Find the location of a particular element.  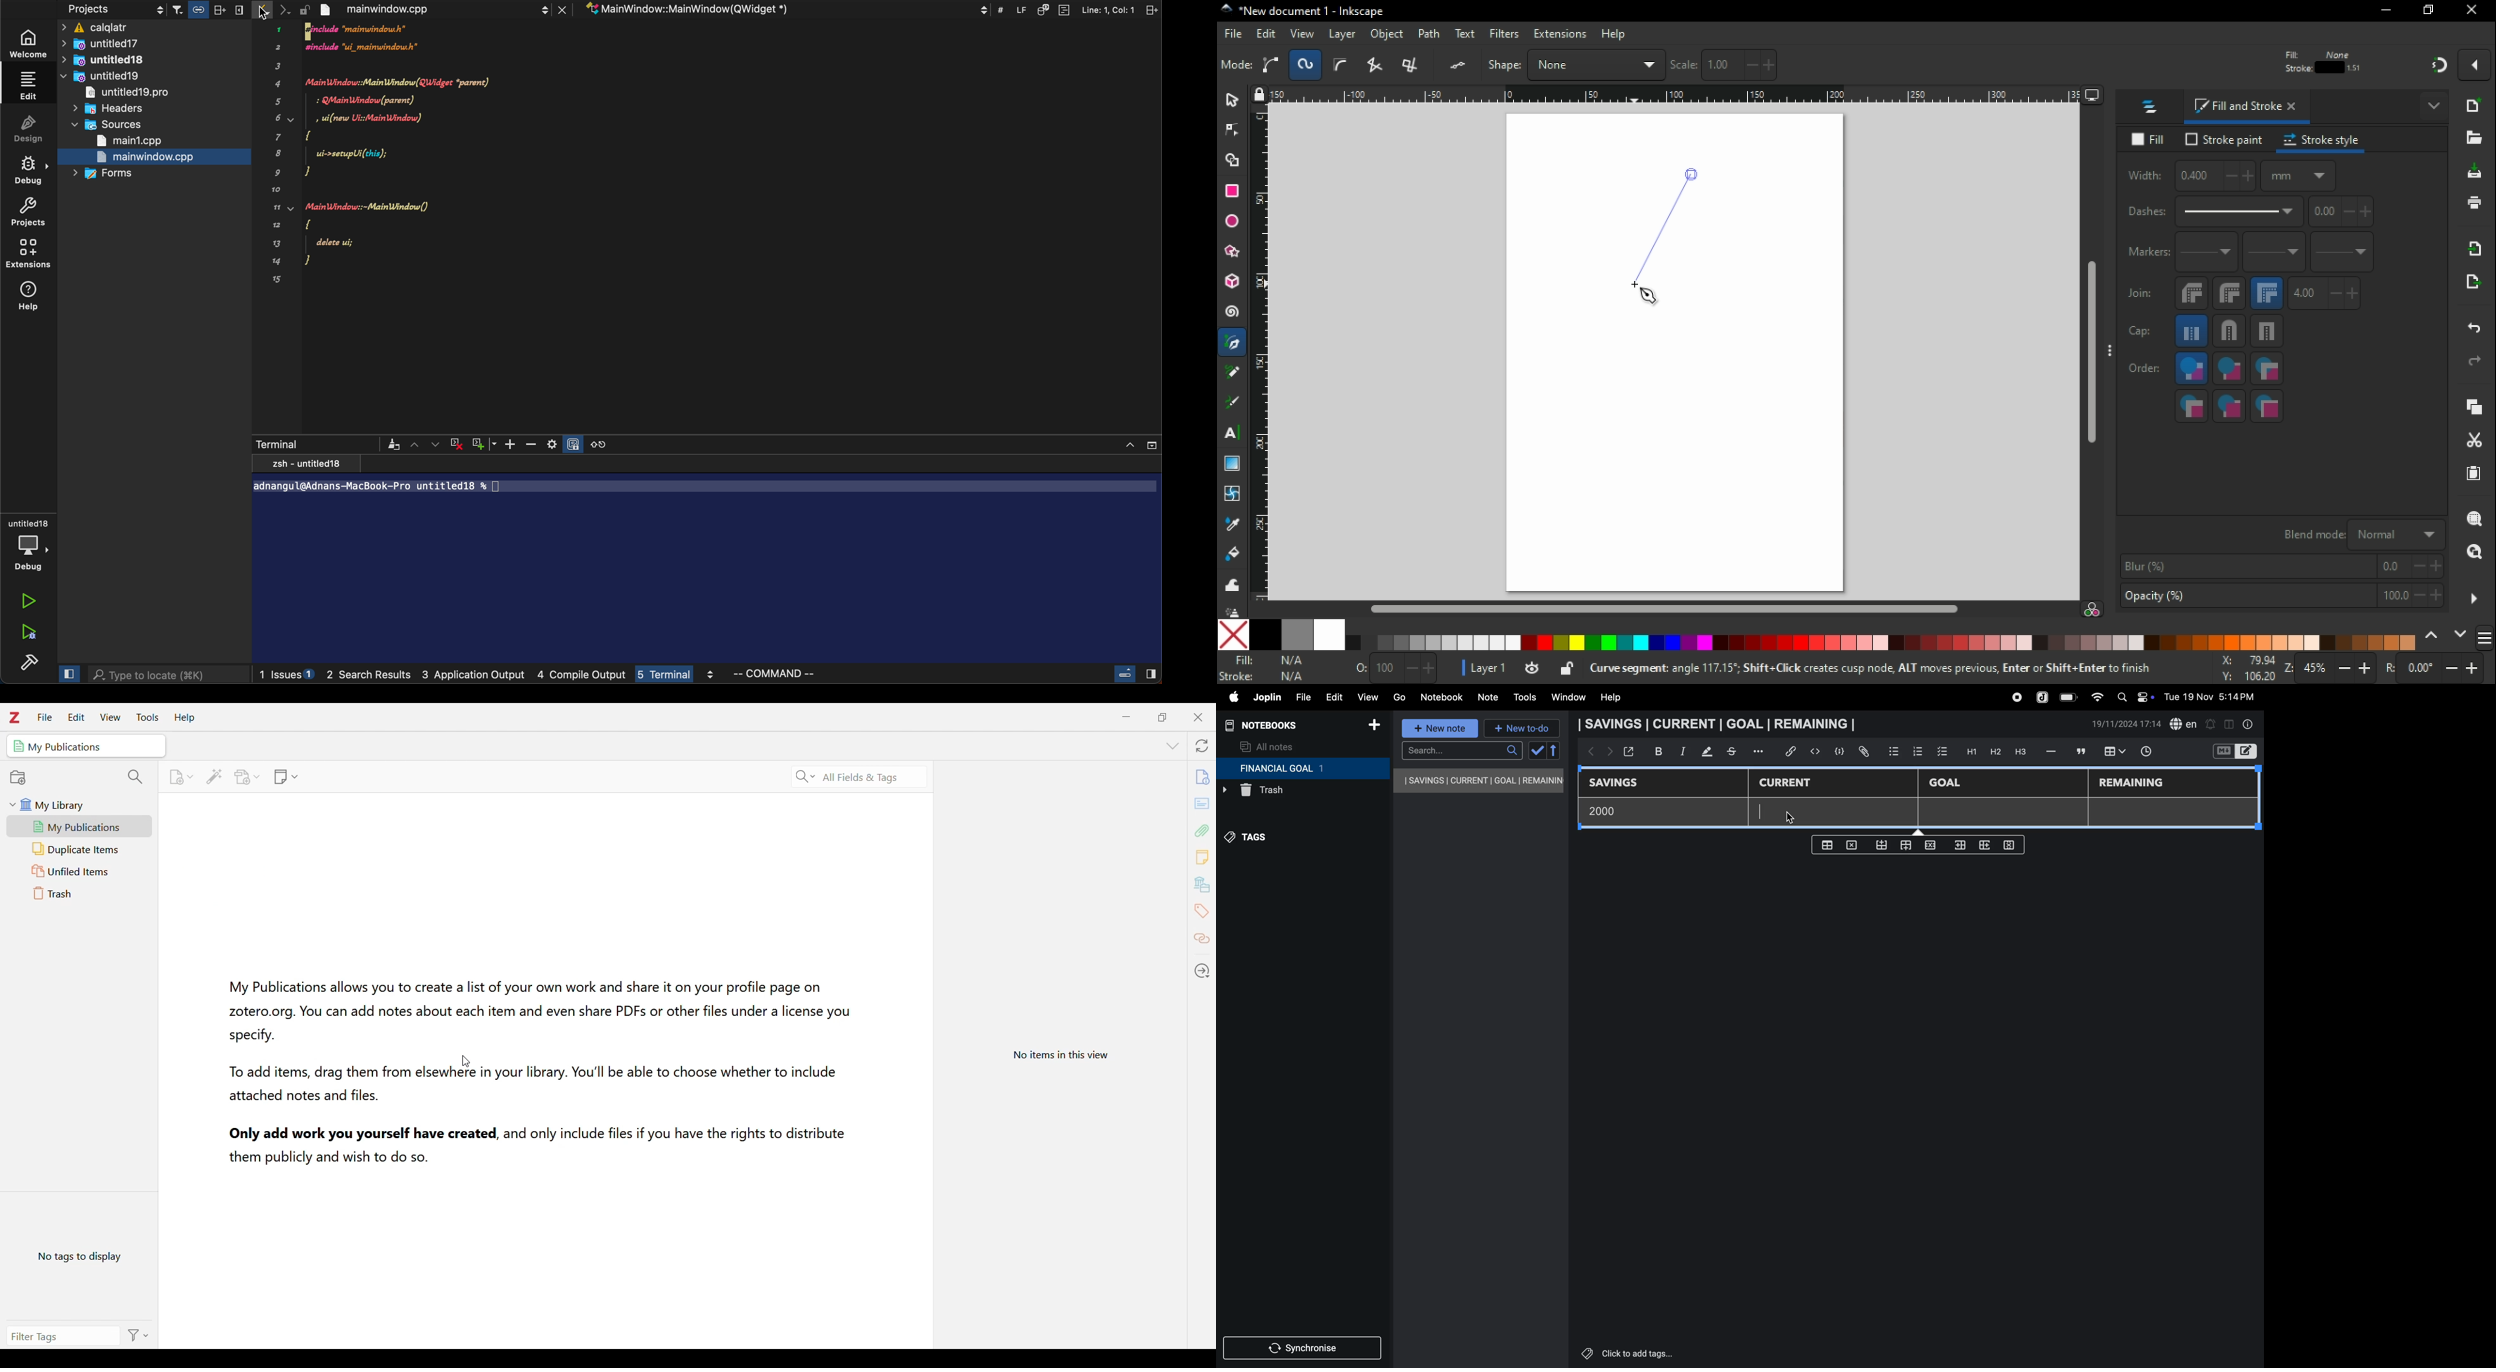

open window is located at coordinates (1628, 751).